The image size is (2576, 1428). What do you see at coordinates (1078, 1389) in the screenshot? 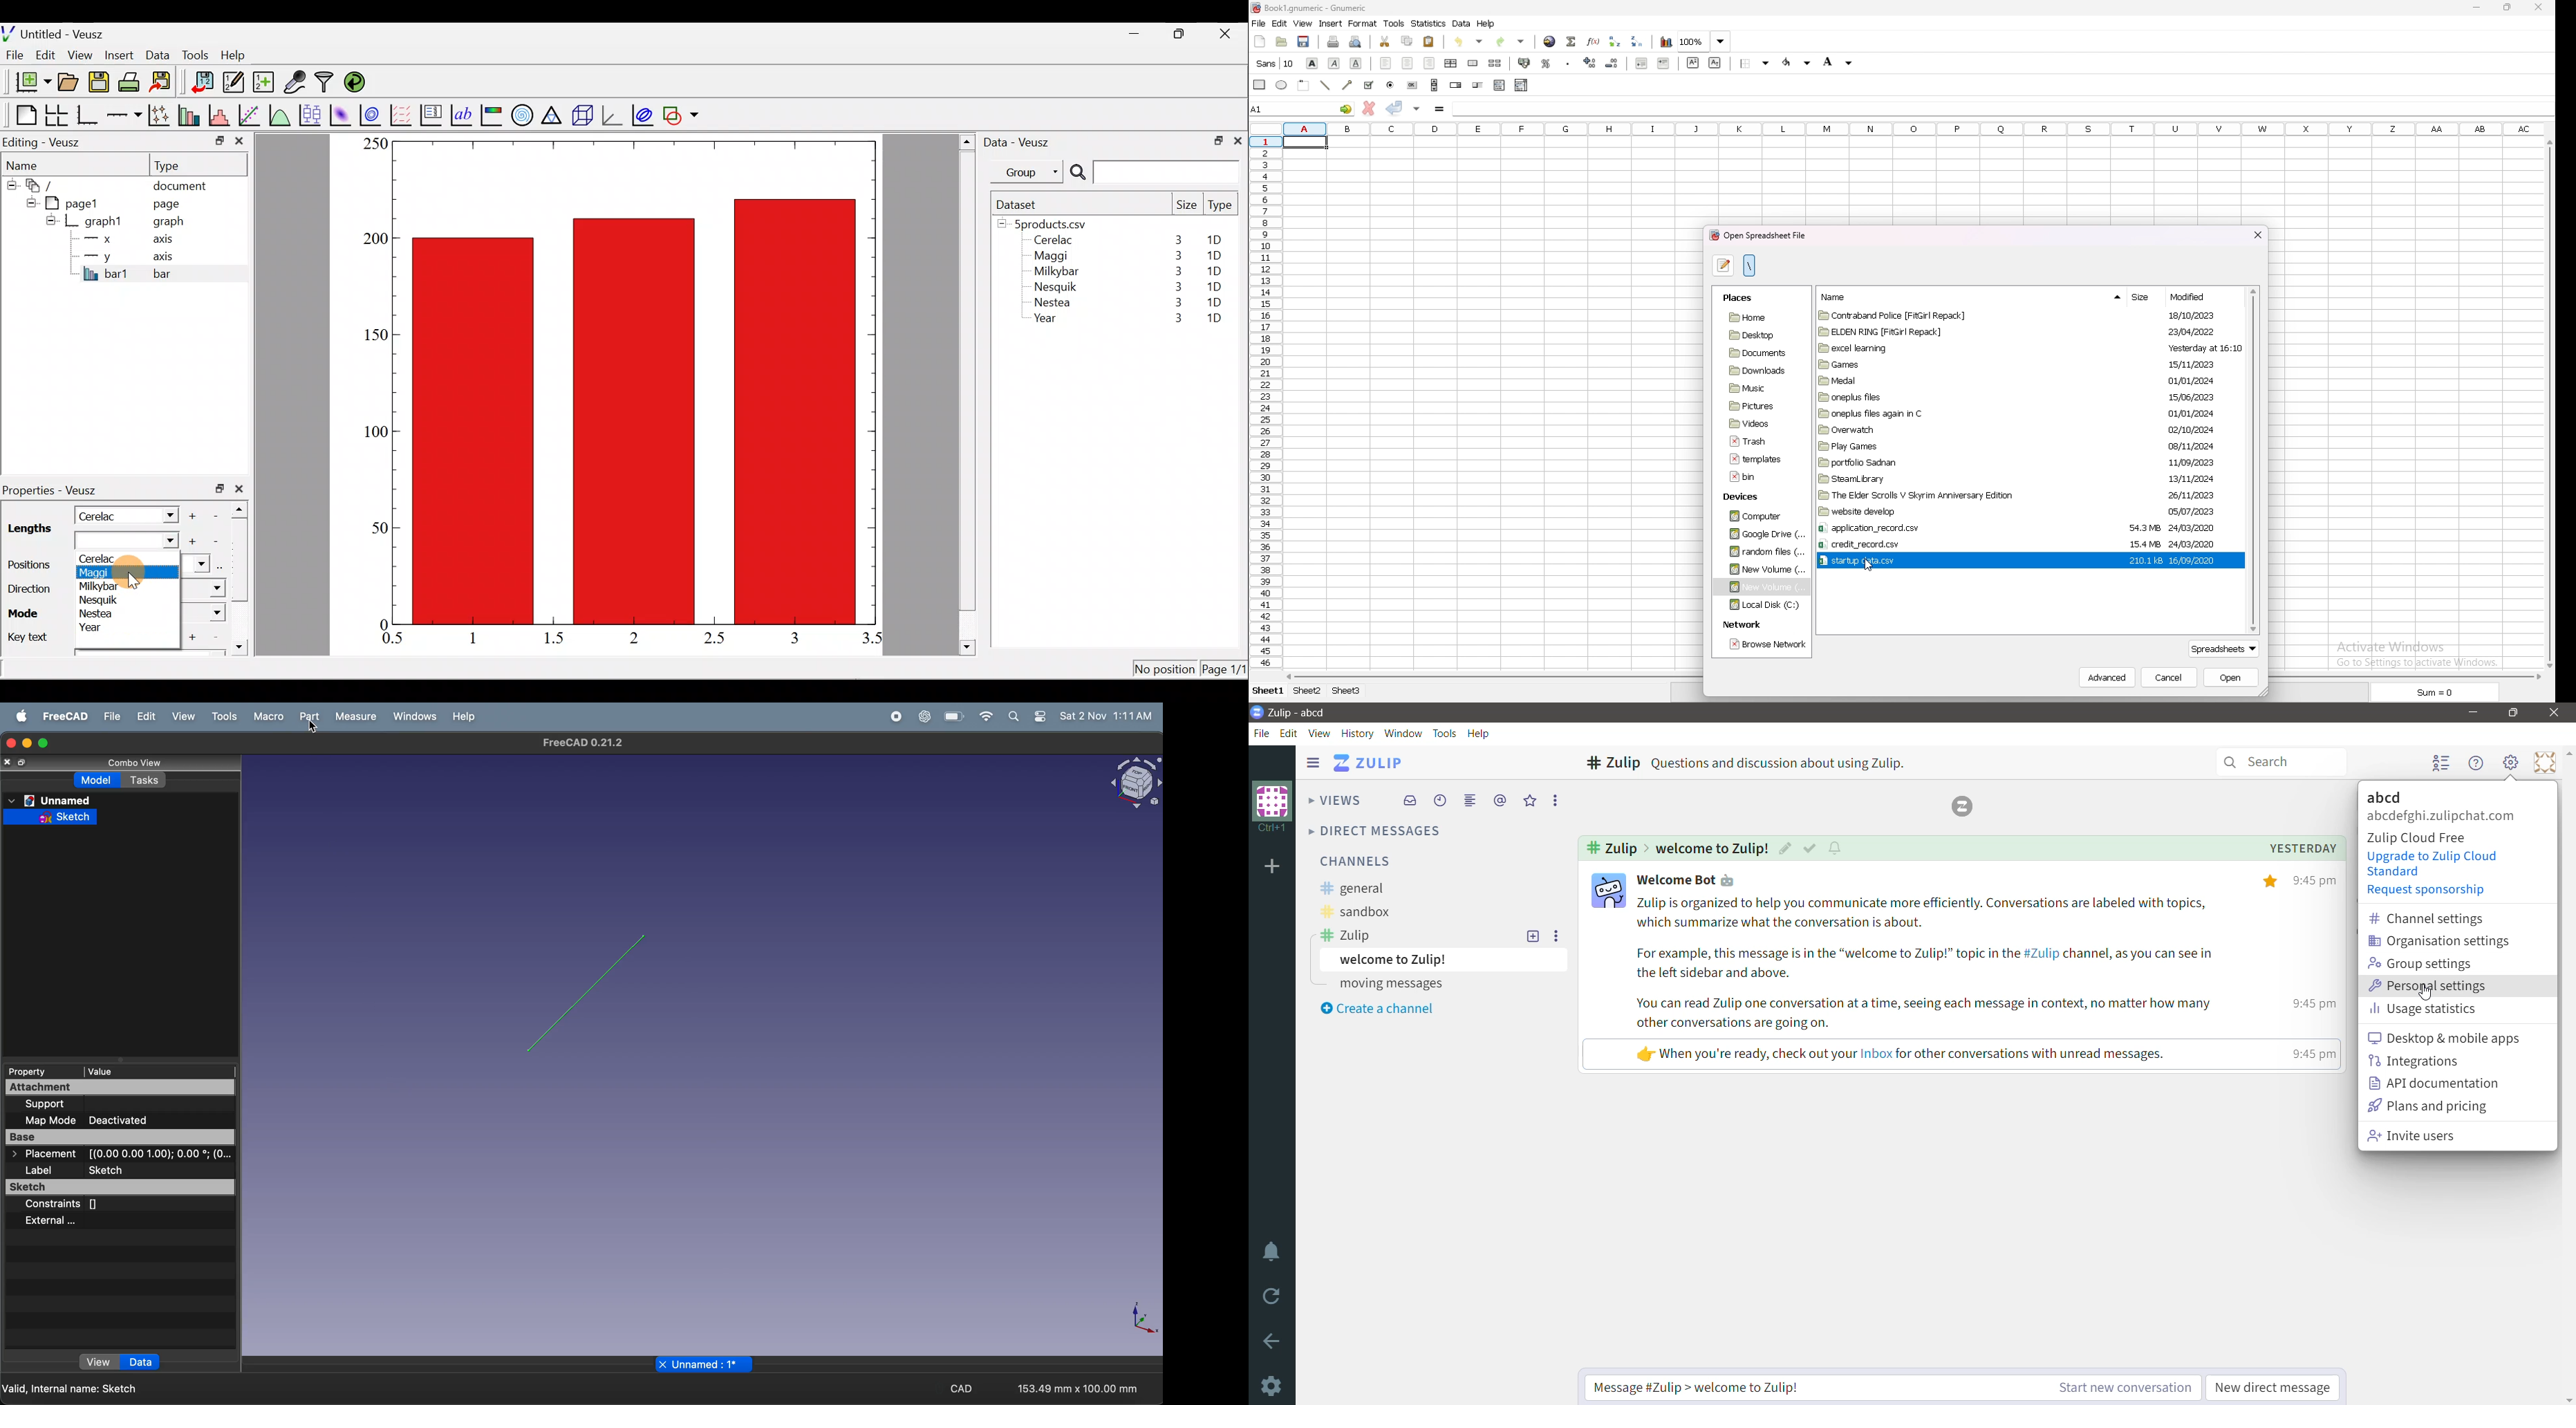
I see `153.49 mm x 100.00 mm` at bounding box center [1078, 1389].